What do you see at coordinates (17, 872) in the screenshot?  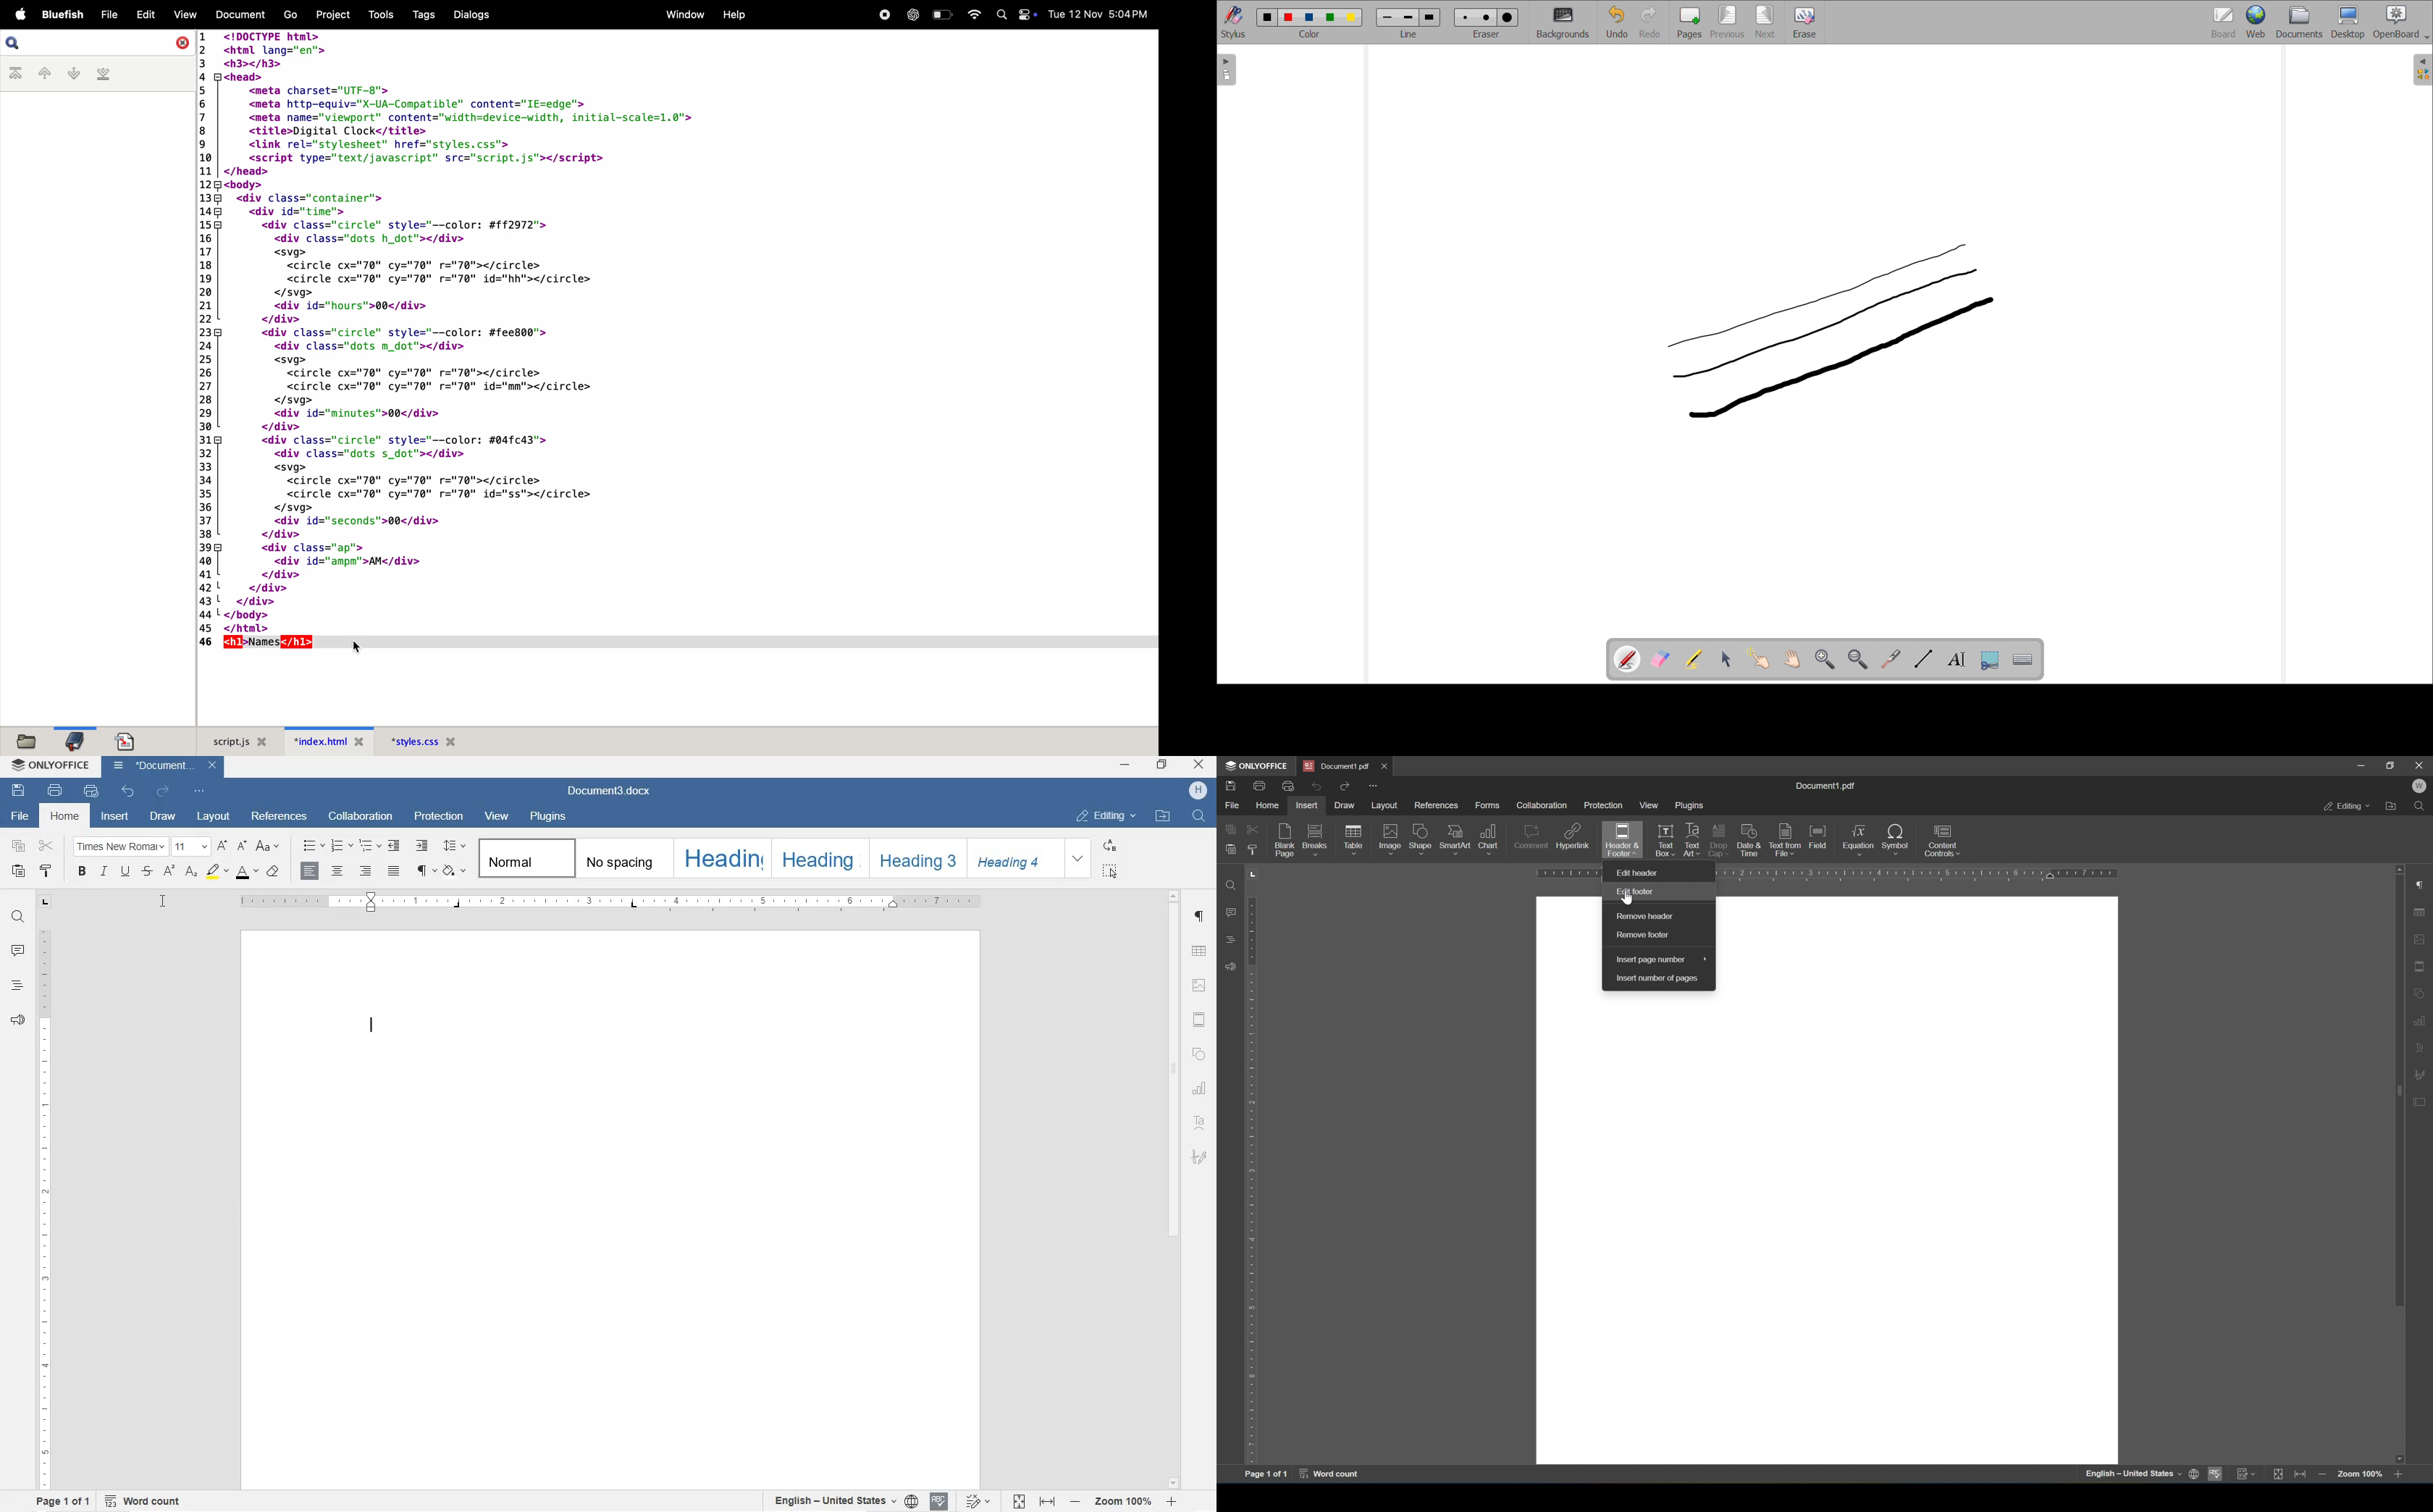 I see `PASTE` at bounding box center [17, 872].